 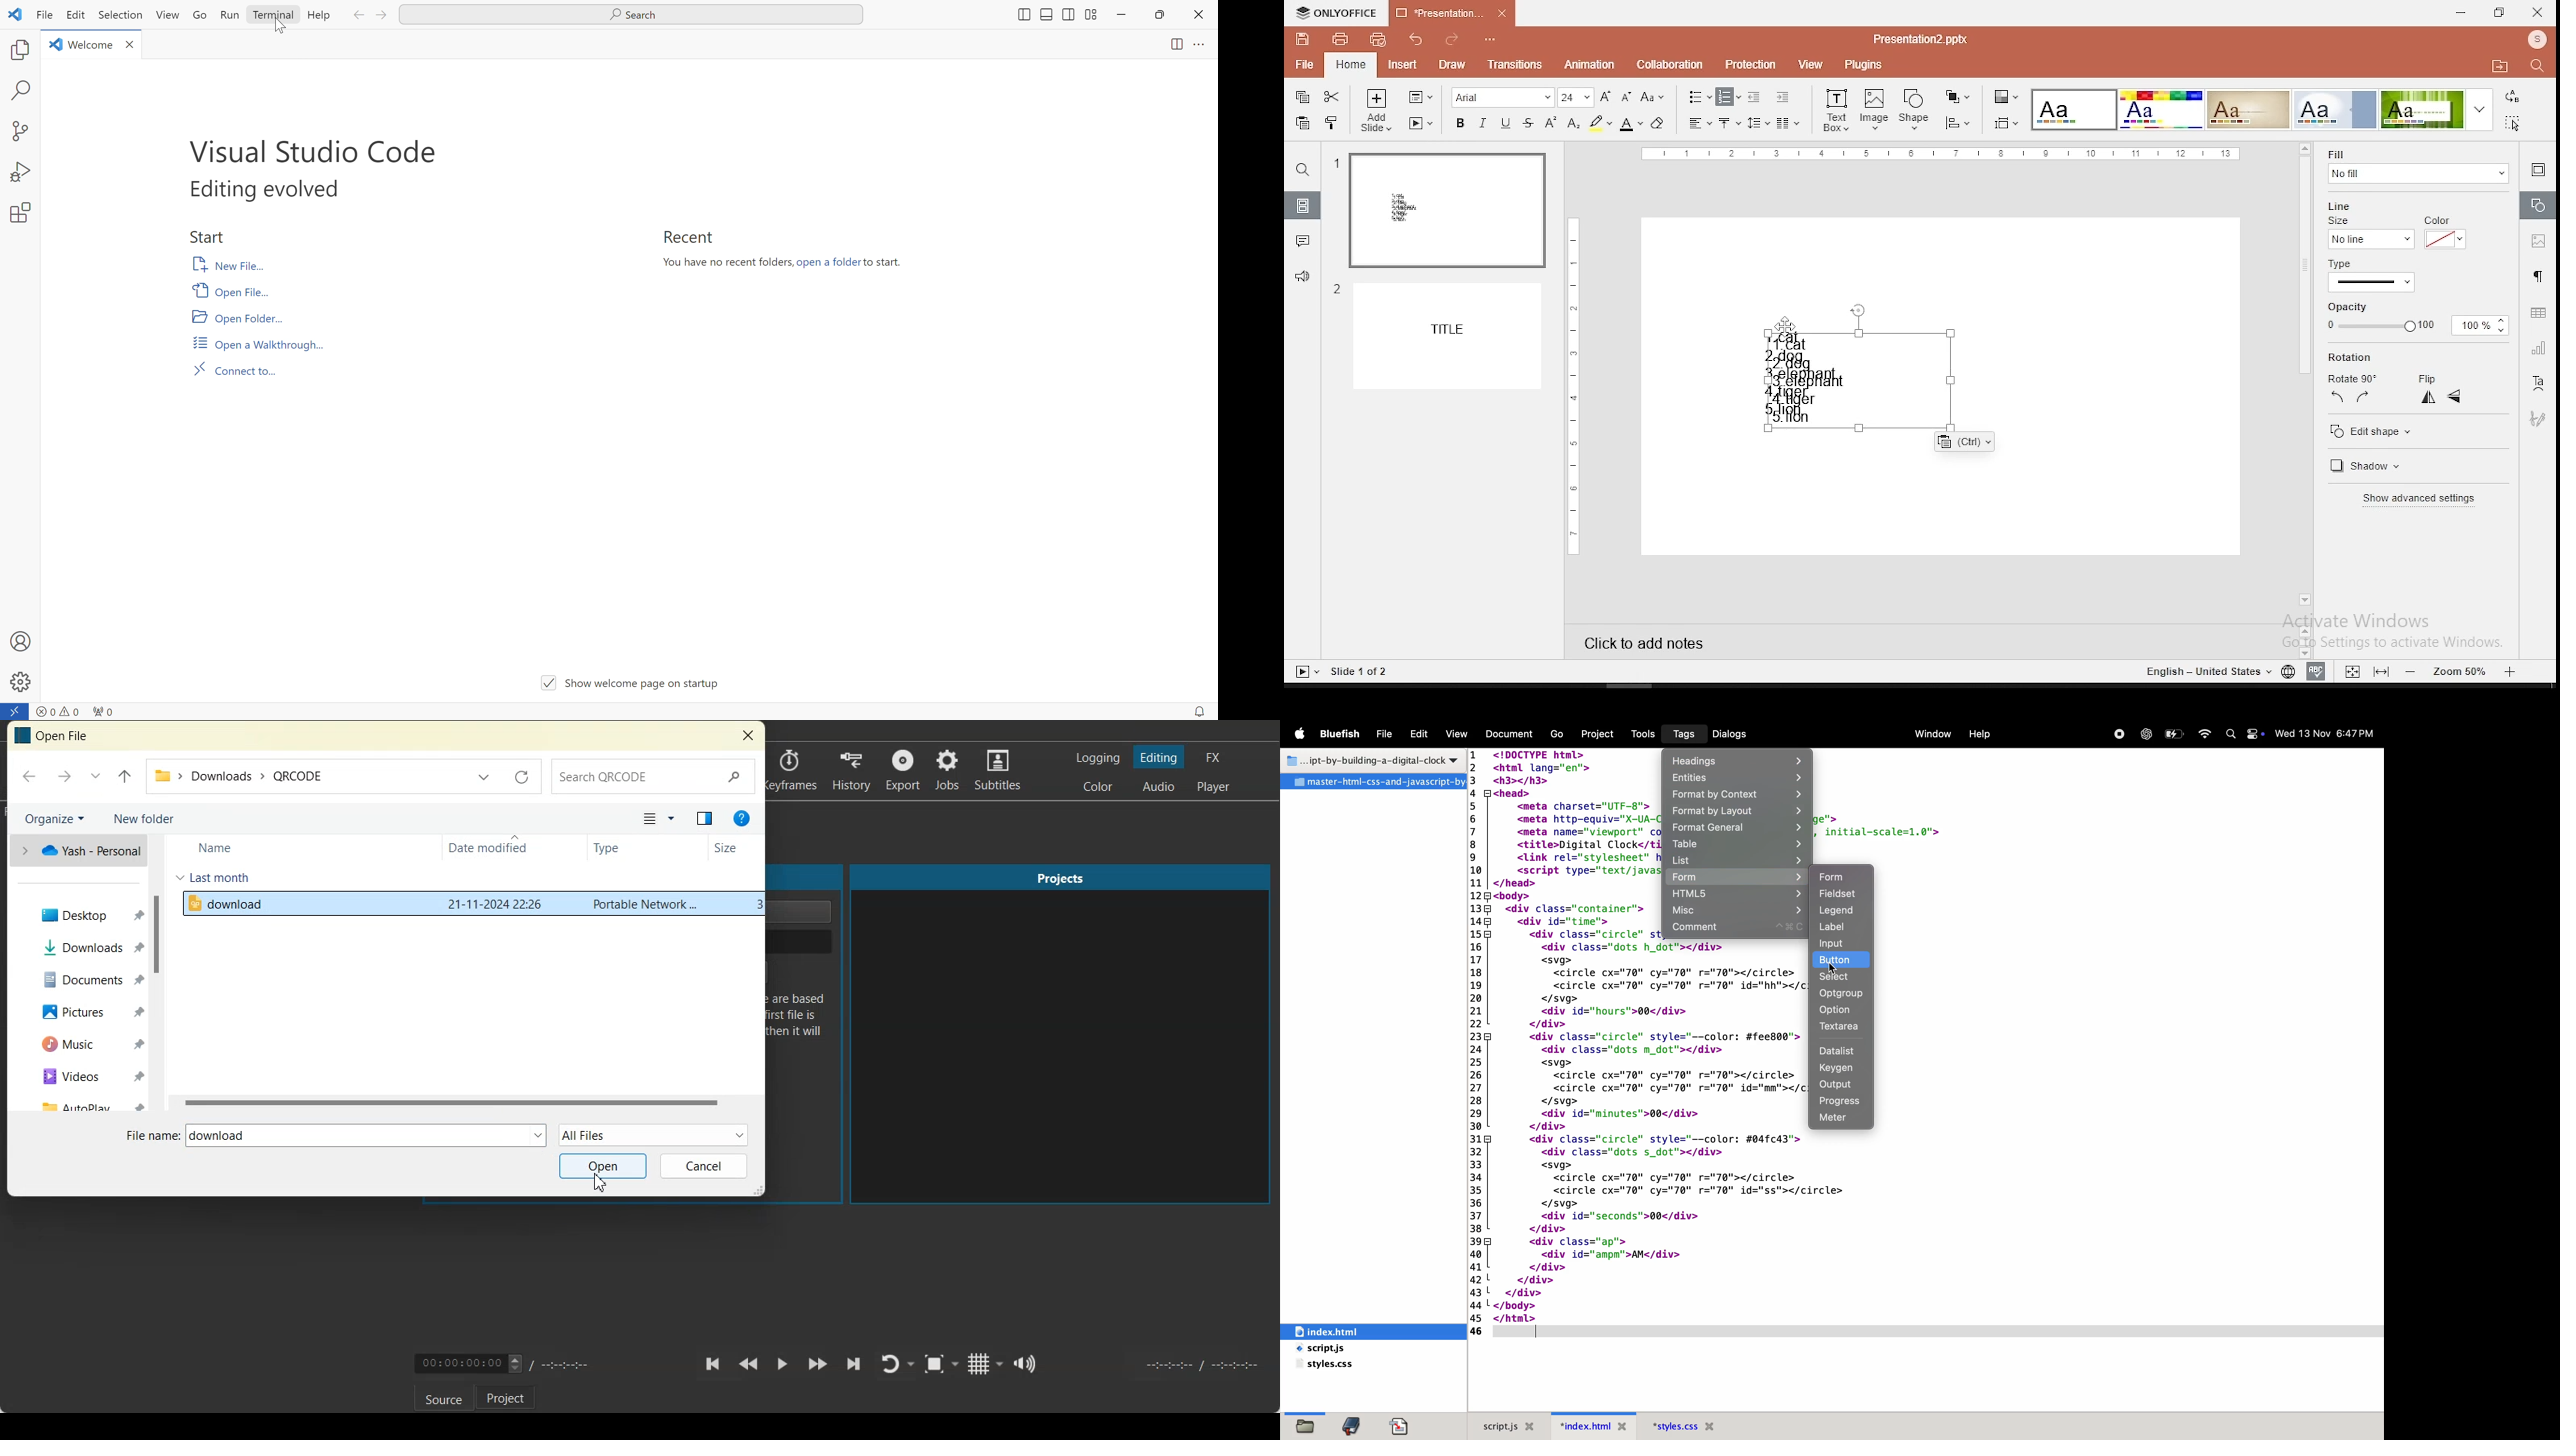 What do you see at coordinates (1406, 1425) in the screenshot?
I see `Snippets` at bounding box center [1406, 1425].